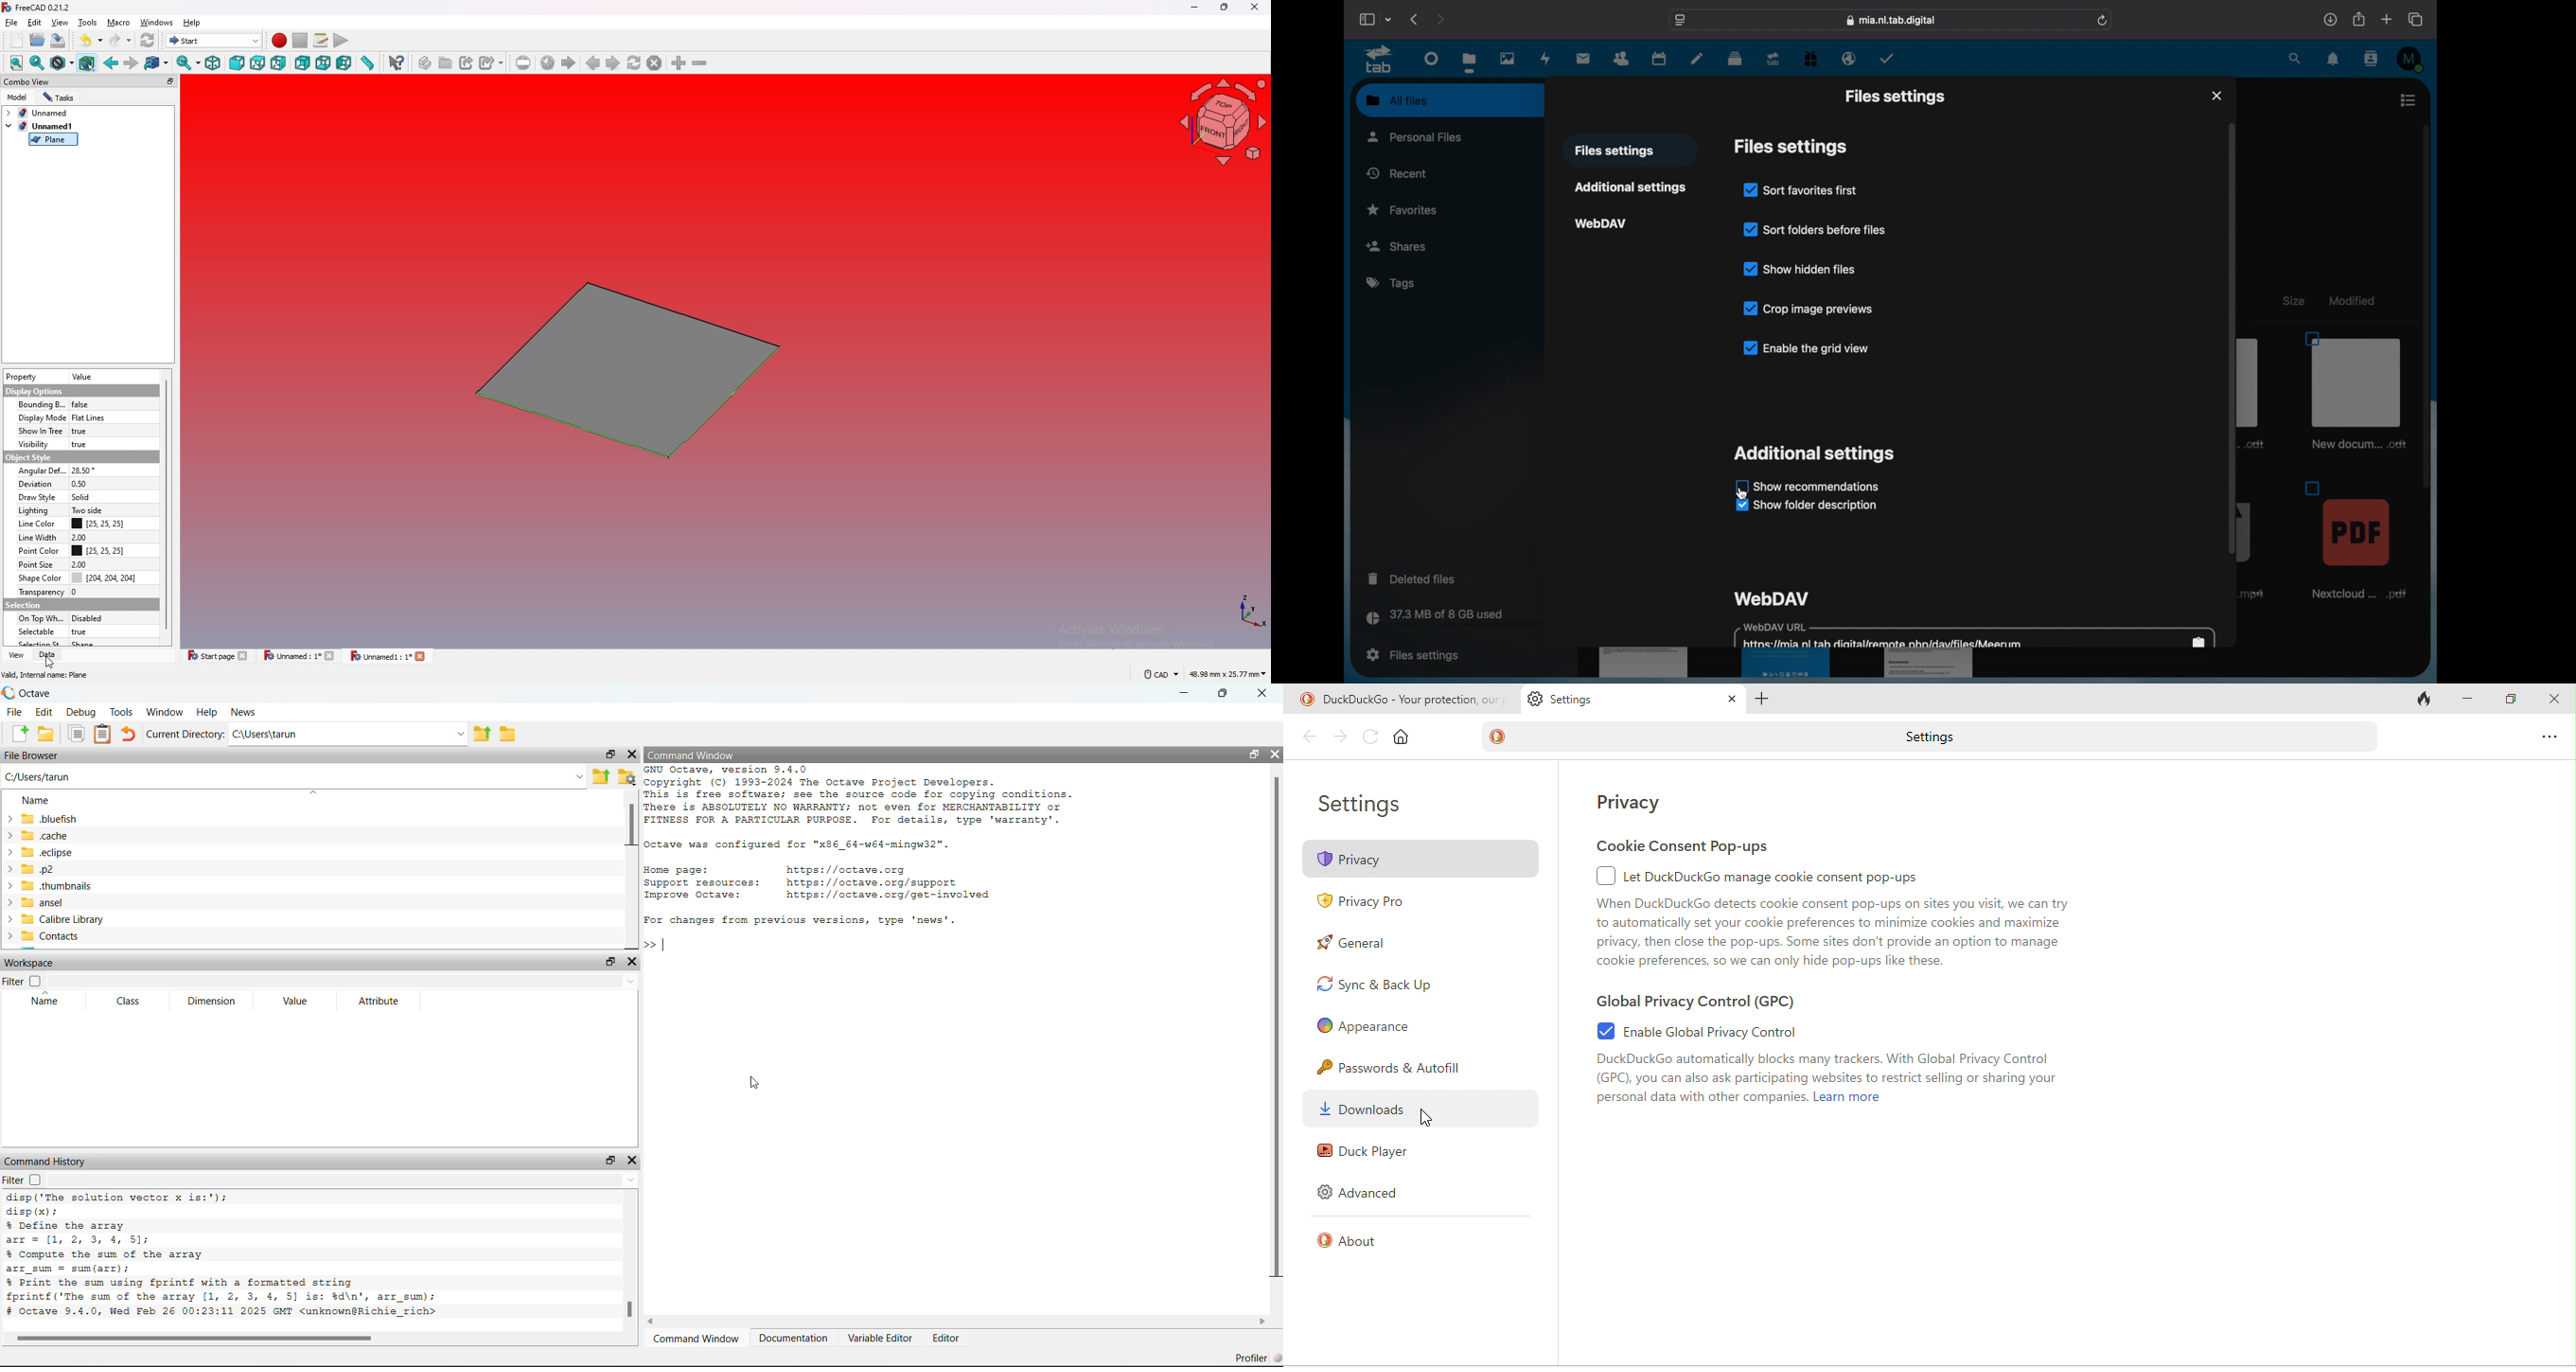 Image resolution: width=2576 pixels, height=1372 pixels. Describe the element at coordinates (80, 444) in the screenshot. I see `true` at that location.